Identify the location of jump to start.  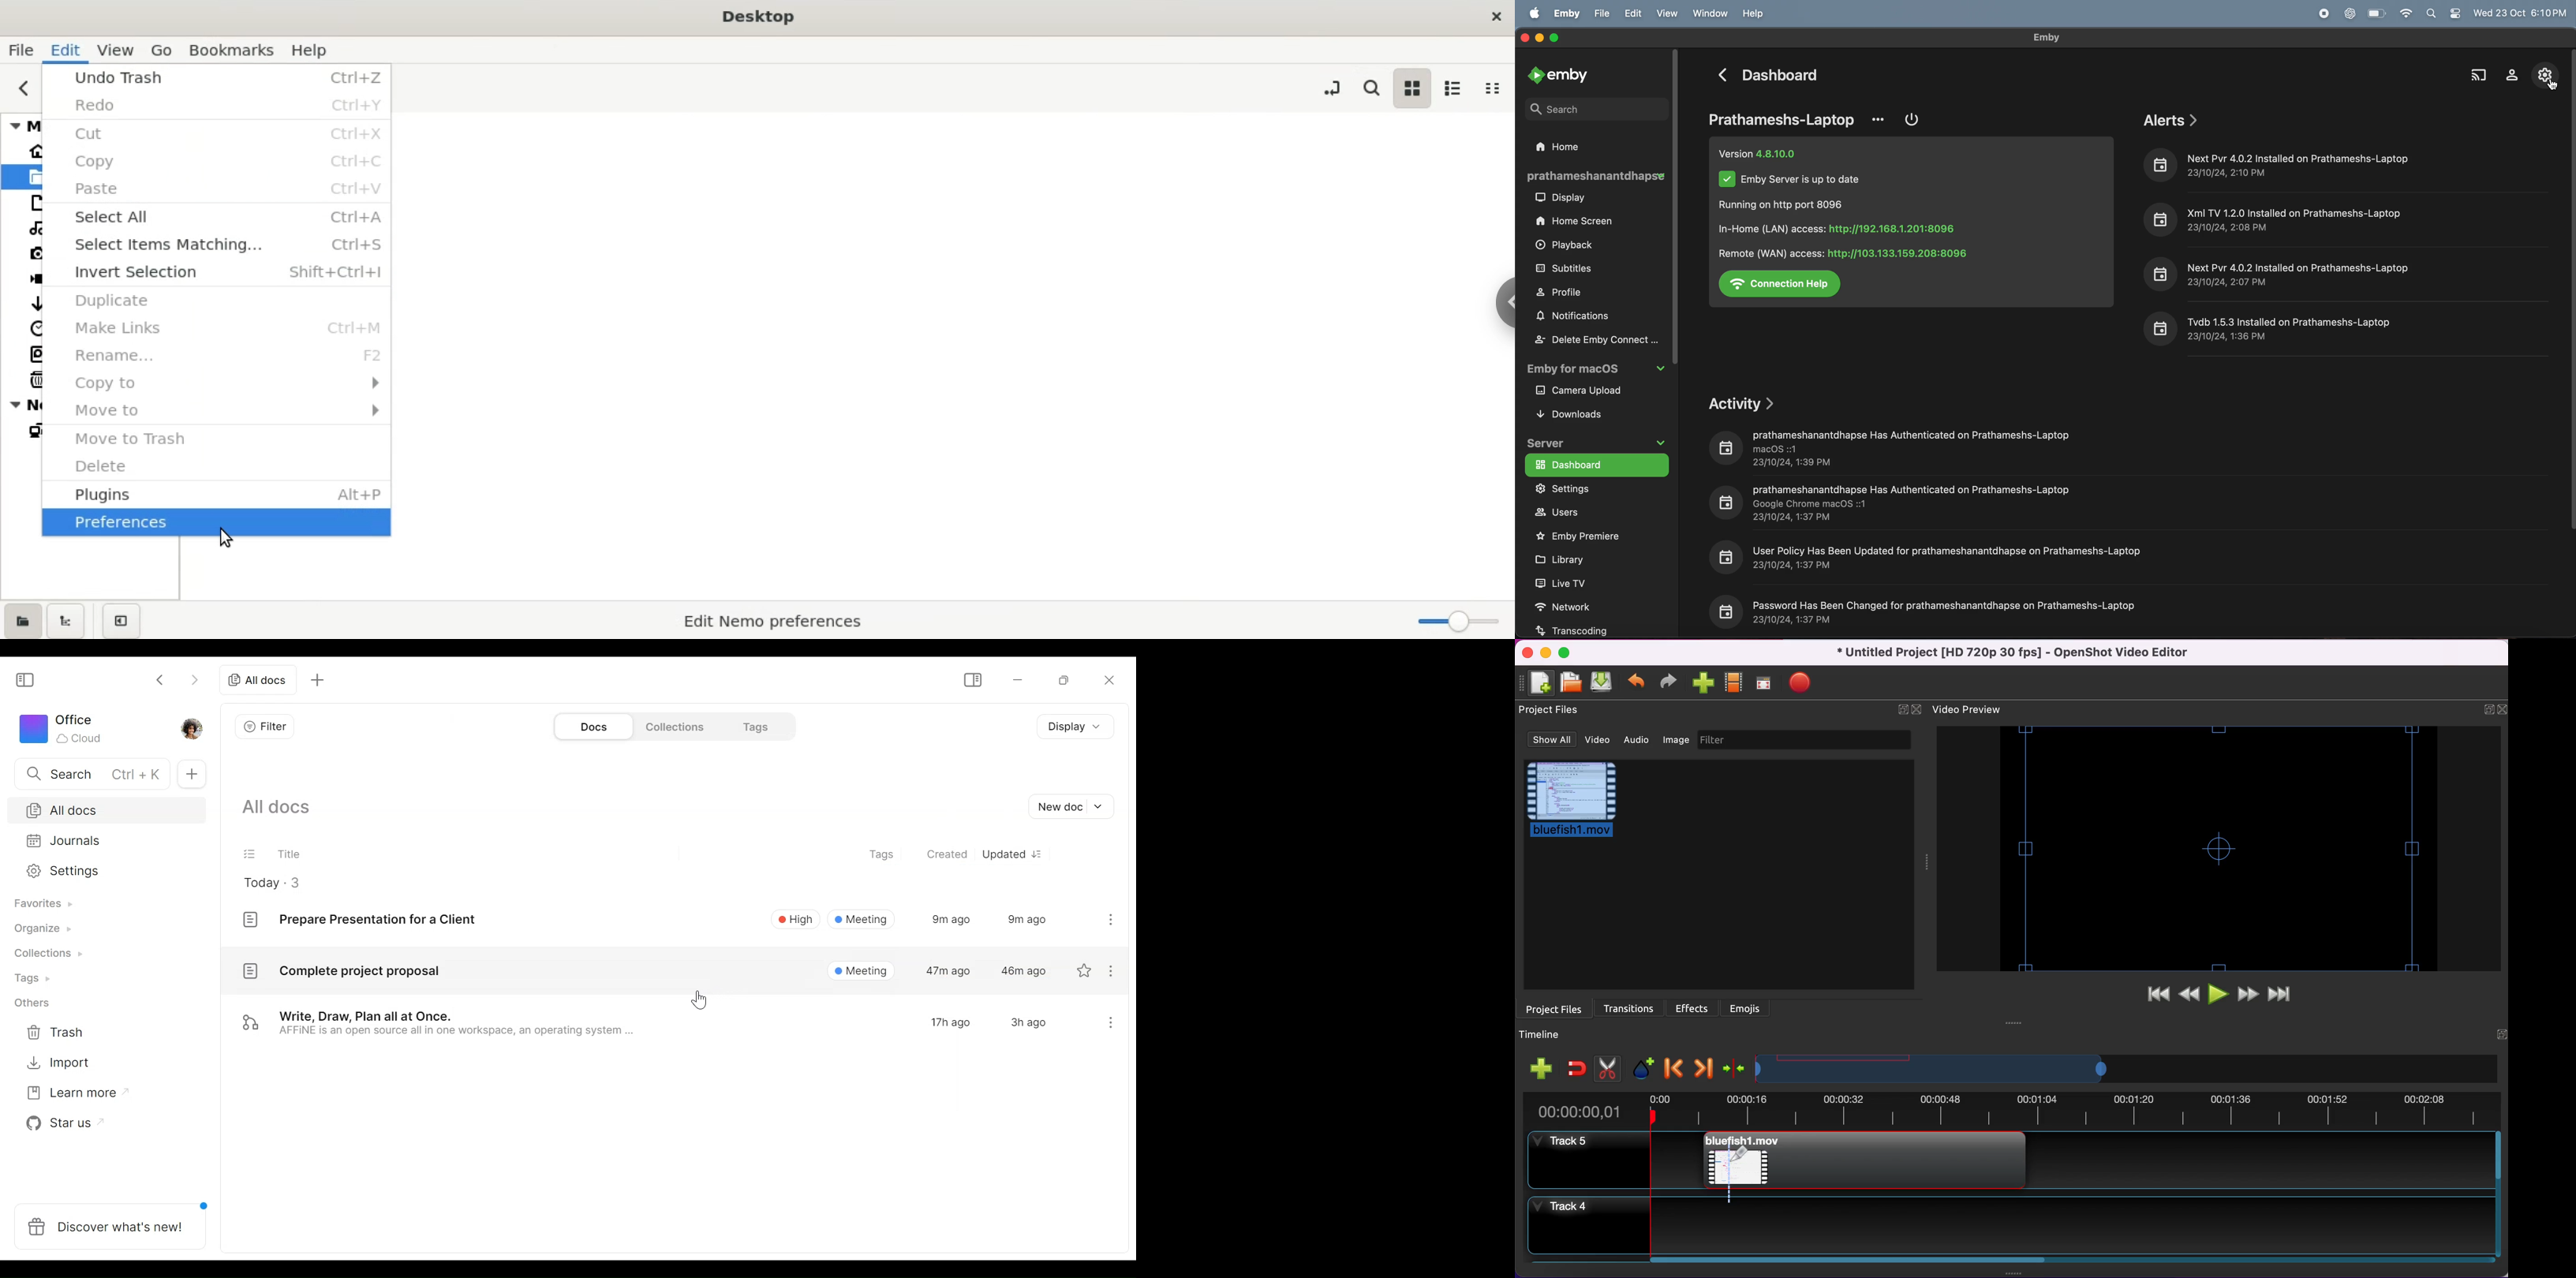
(2153, 998).